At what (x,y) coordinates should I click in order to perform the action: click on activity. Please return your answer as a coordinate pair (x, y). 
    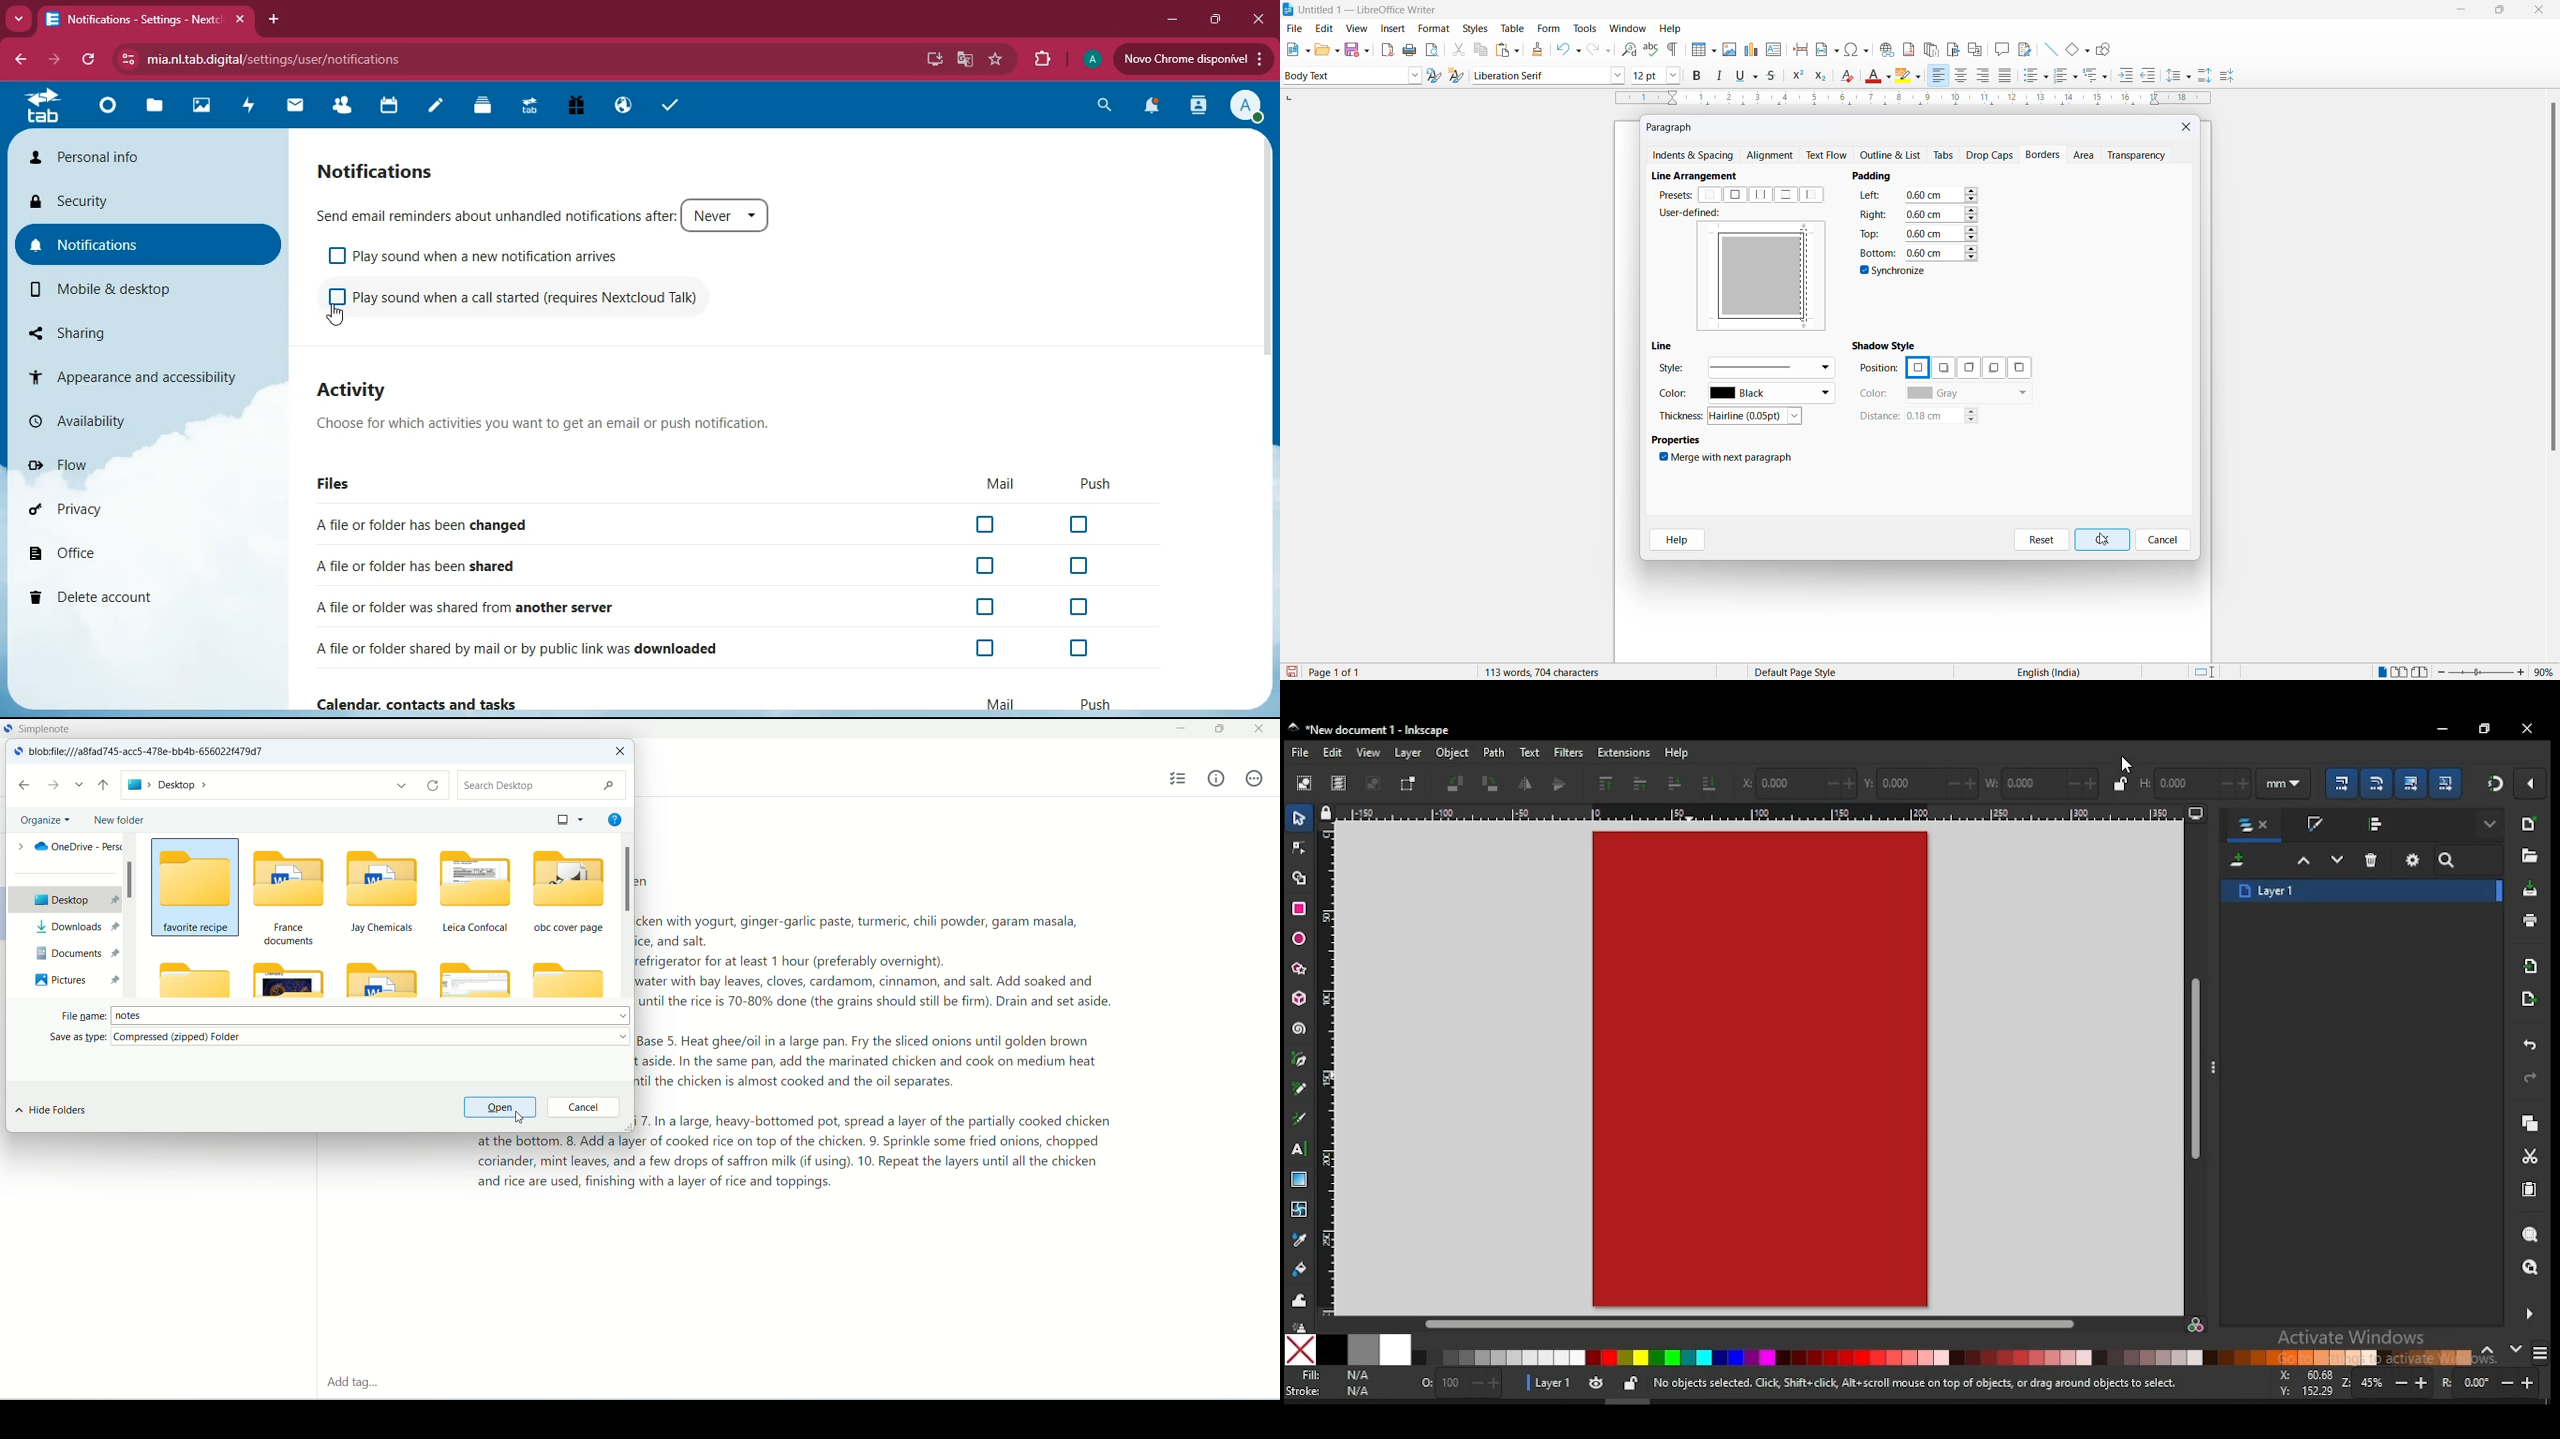
    Looking at the image, I should click on (1198, 109).